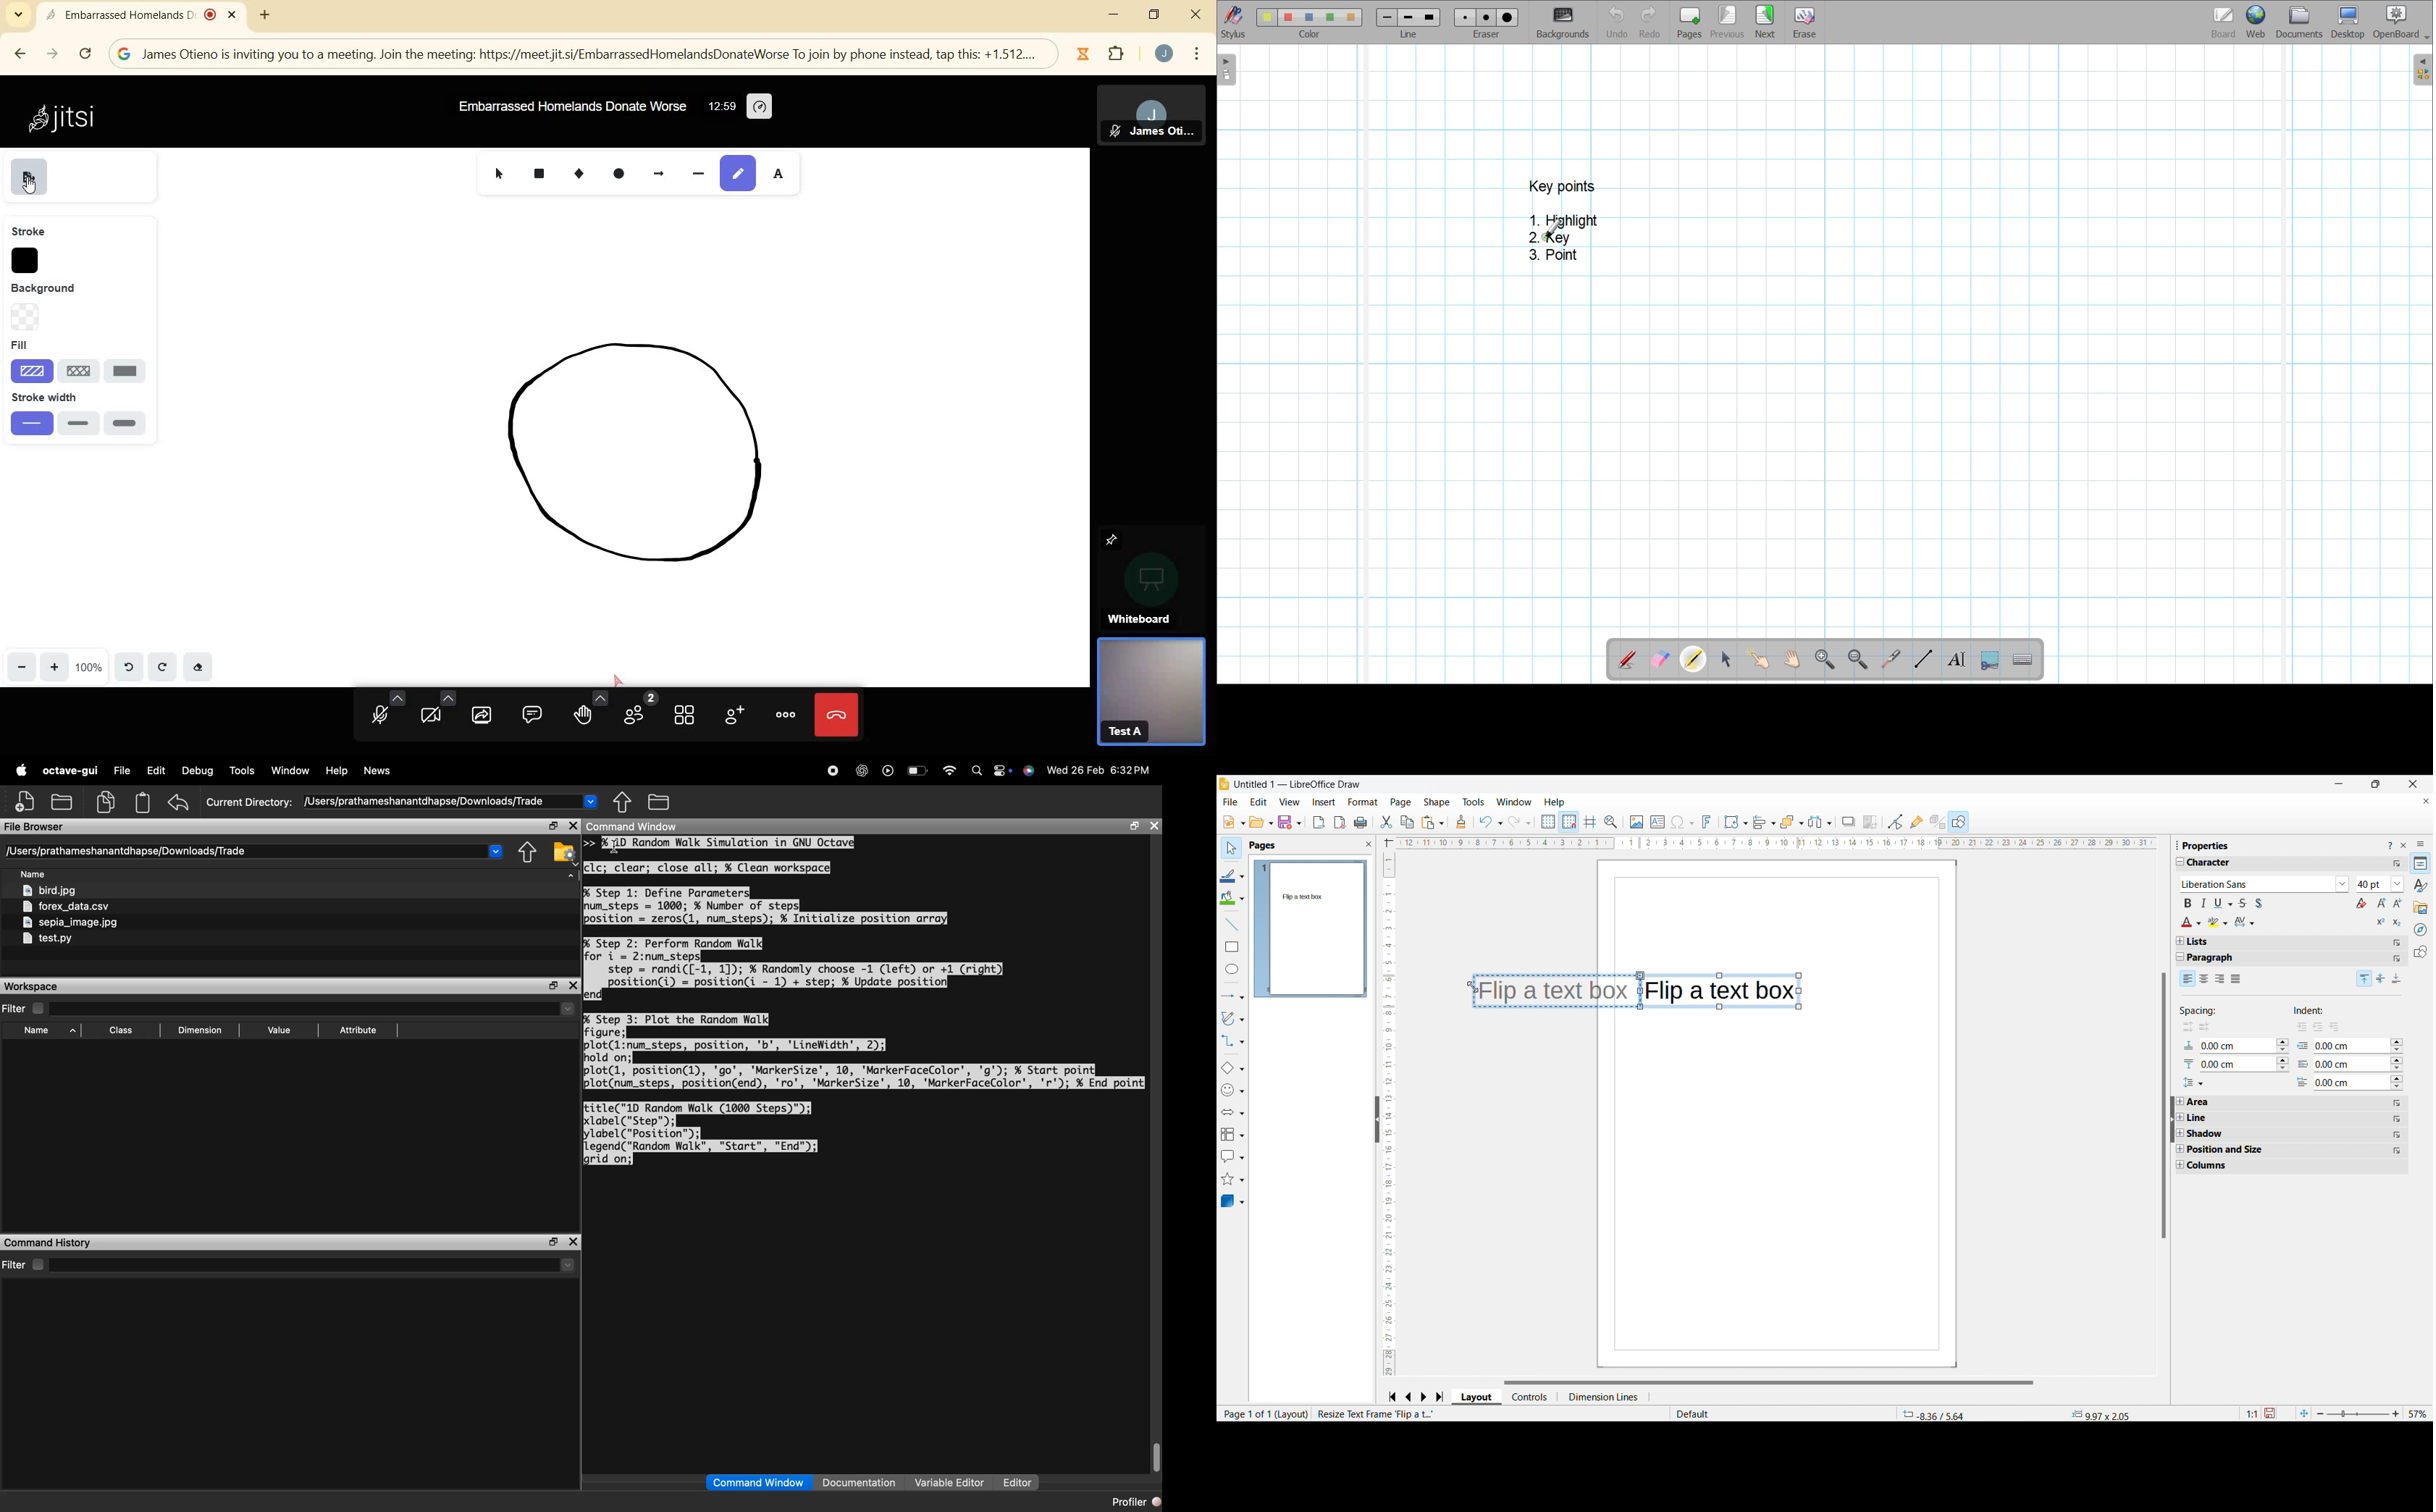 The image size is (2436, 1512). I want to click on Center alignment, so click(2204, 979).